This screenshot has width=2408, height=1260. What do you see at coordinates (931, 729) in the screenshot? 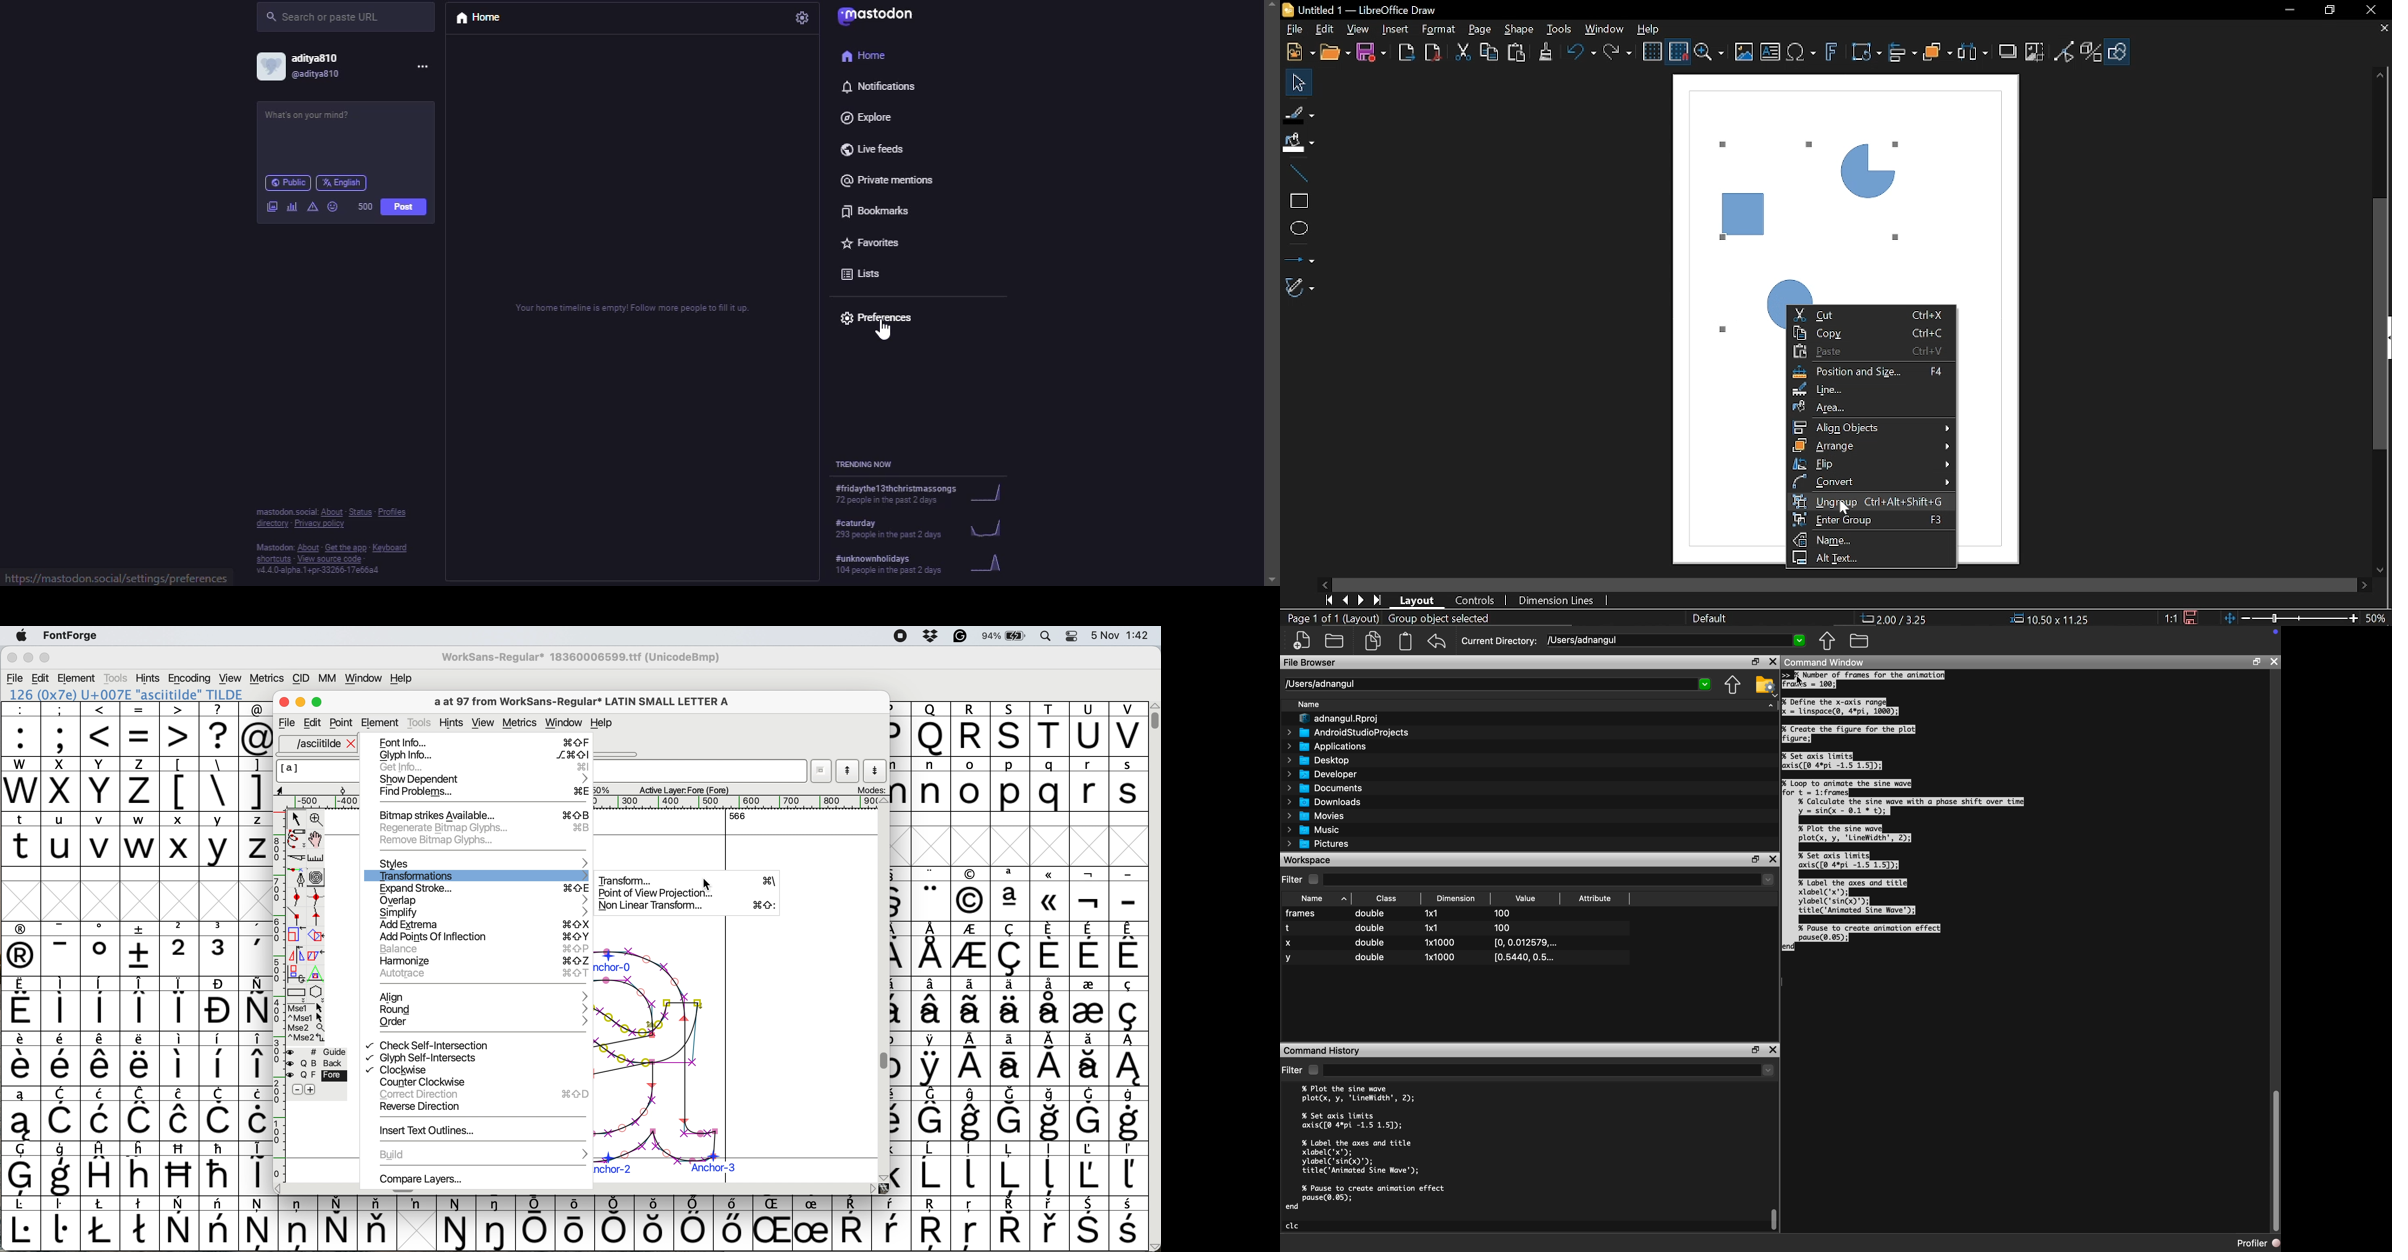
I see `` at bounding box center [931, 729].